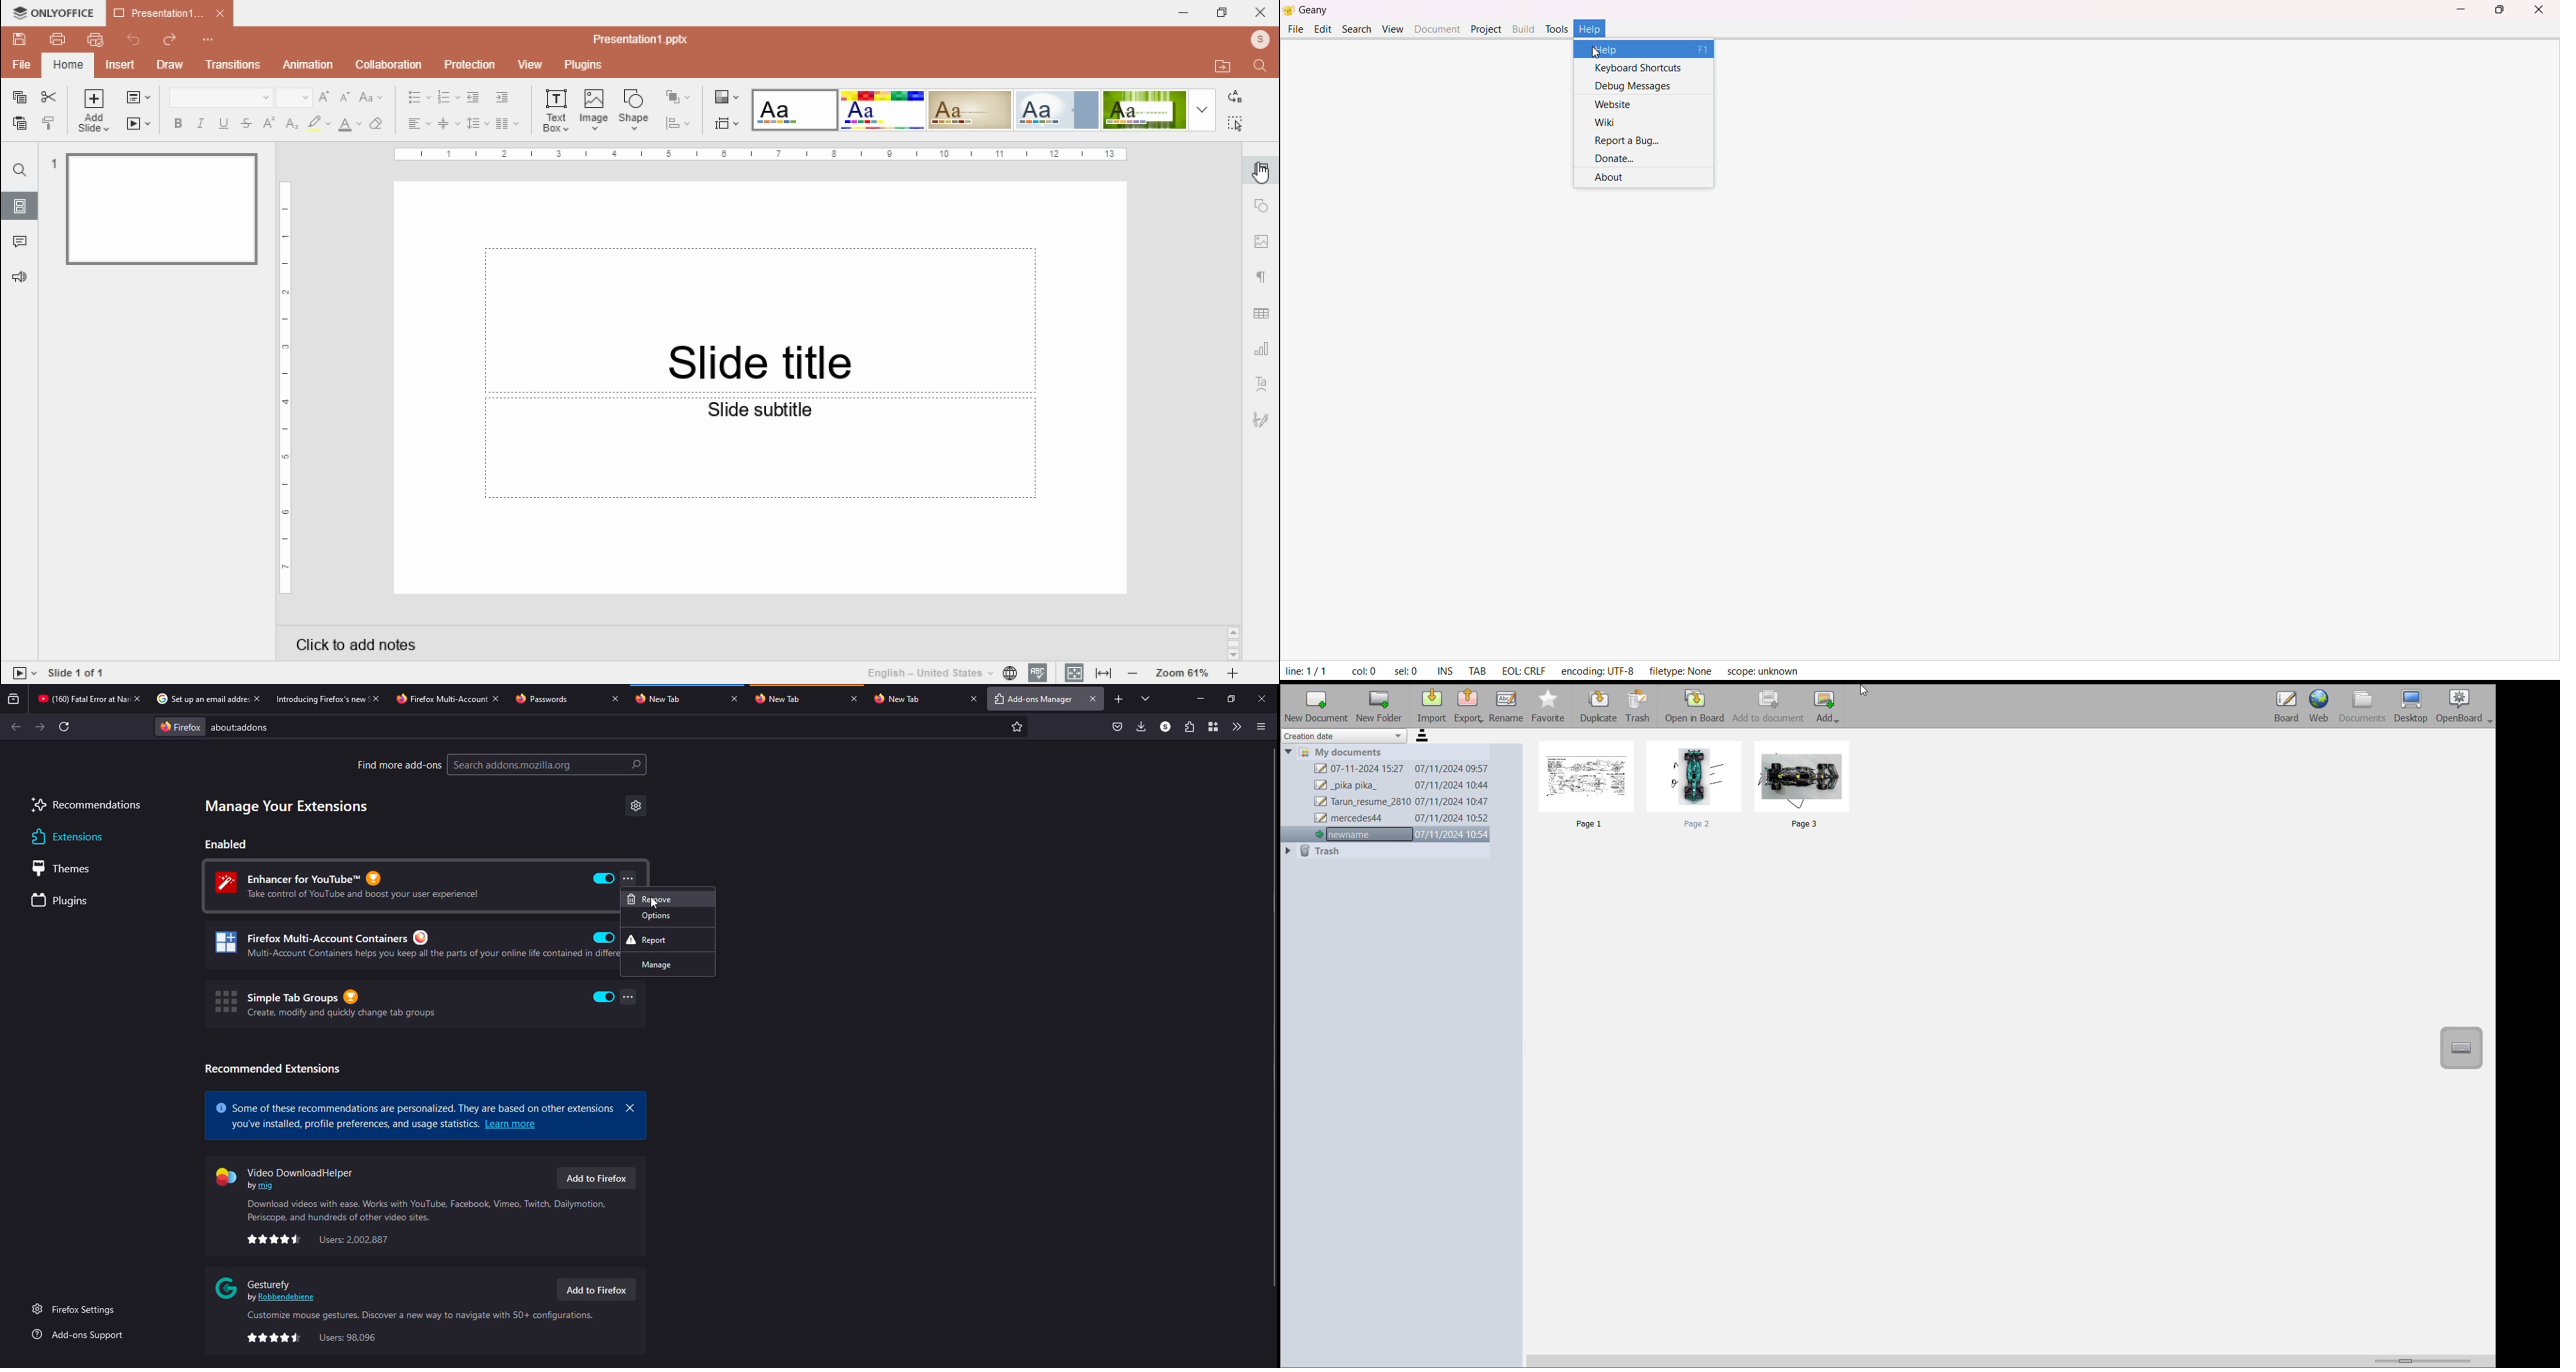 The height and width of the screenshot is (1372, 2576). I want to click on more, so click(629, 997).